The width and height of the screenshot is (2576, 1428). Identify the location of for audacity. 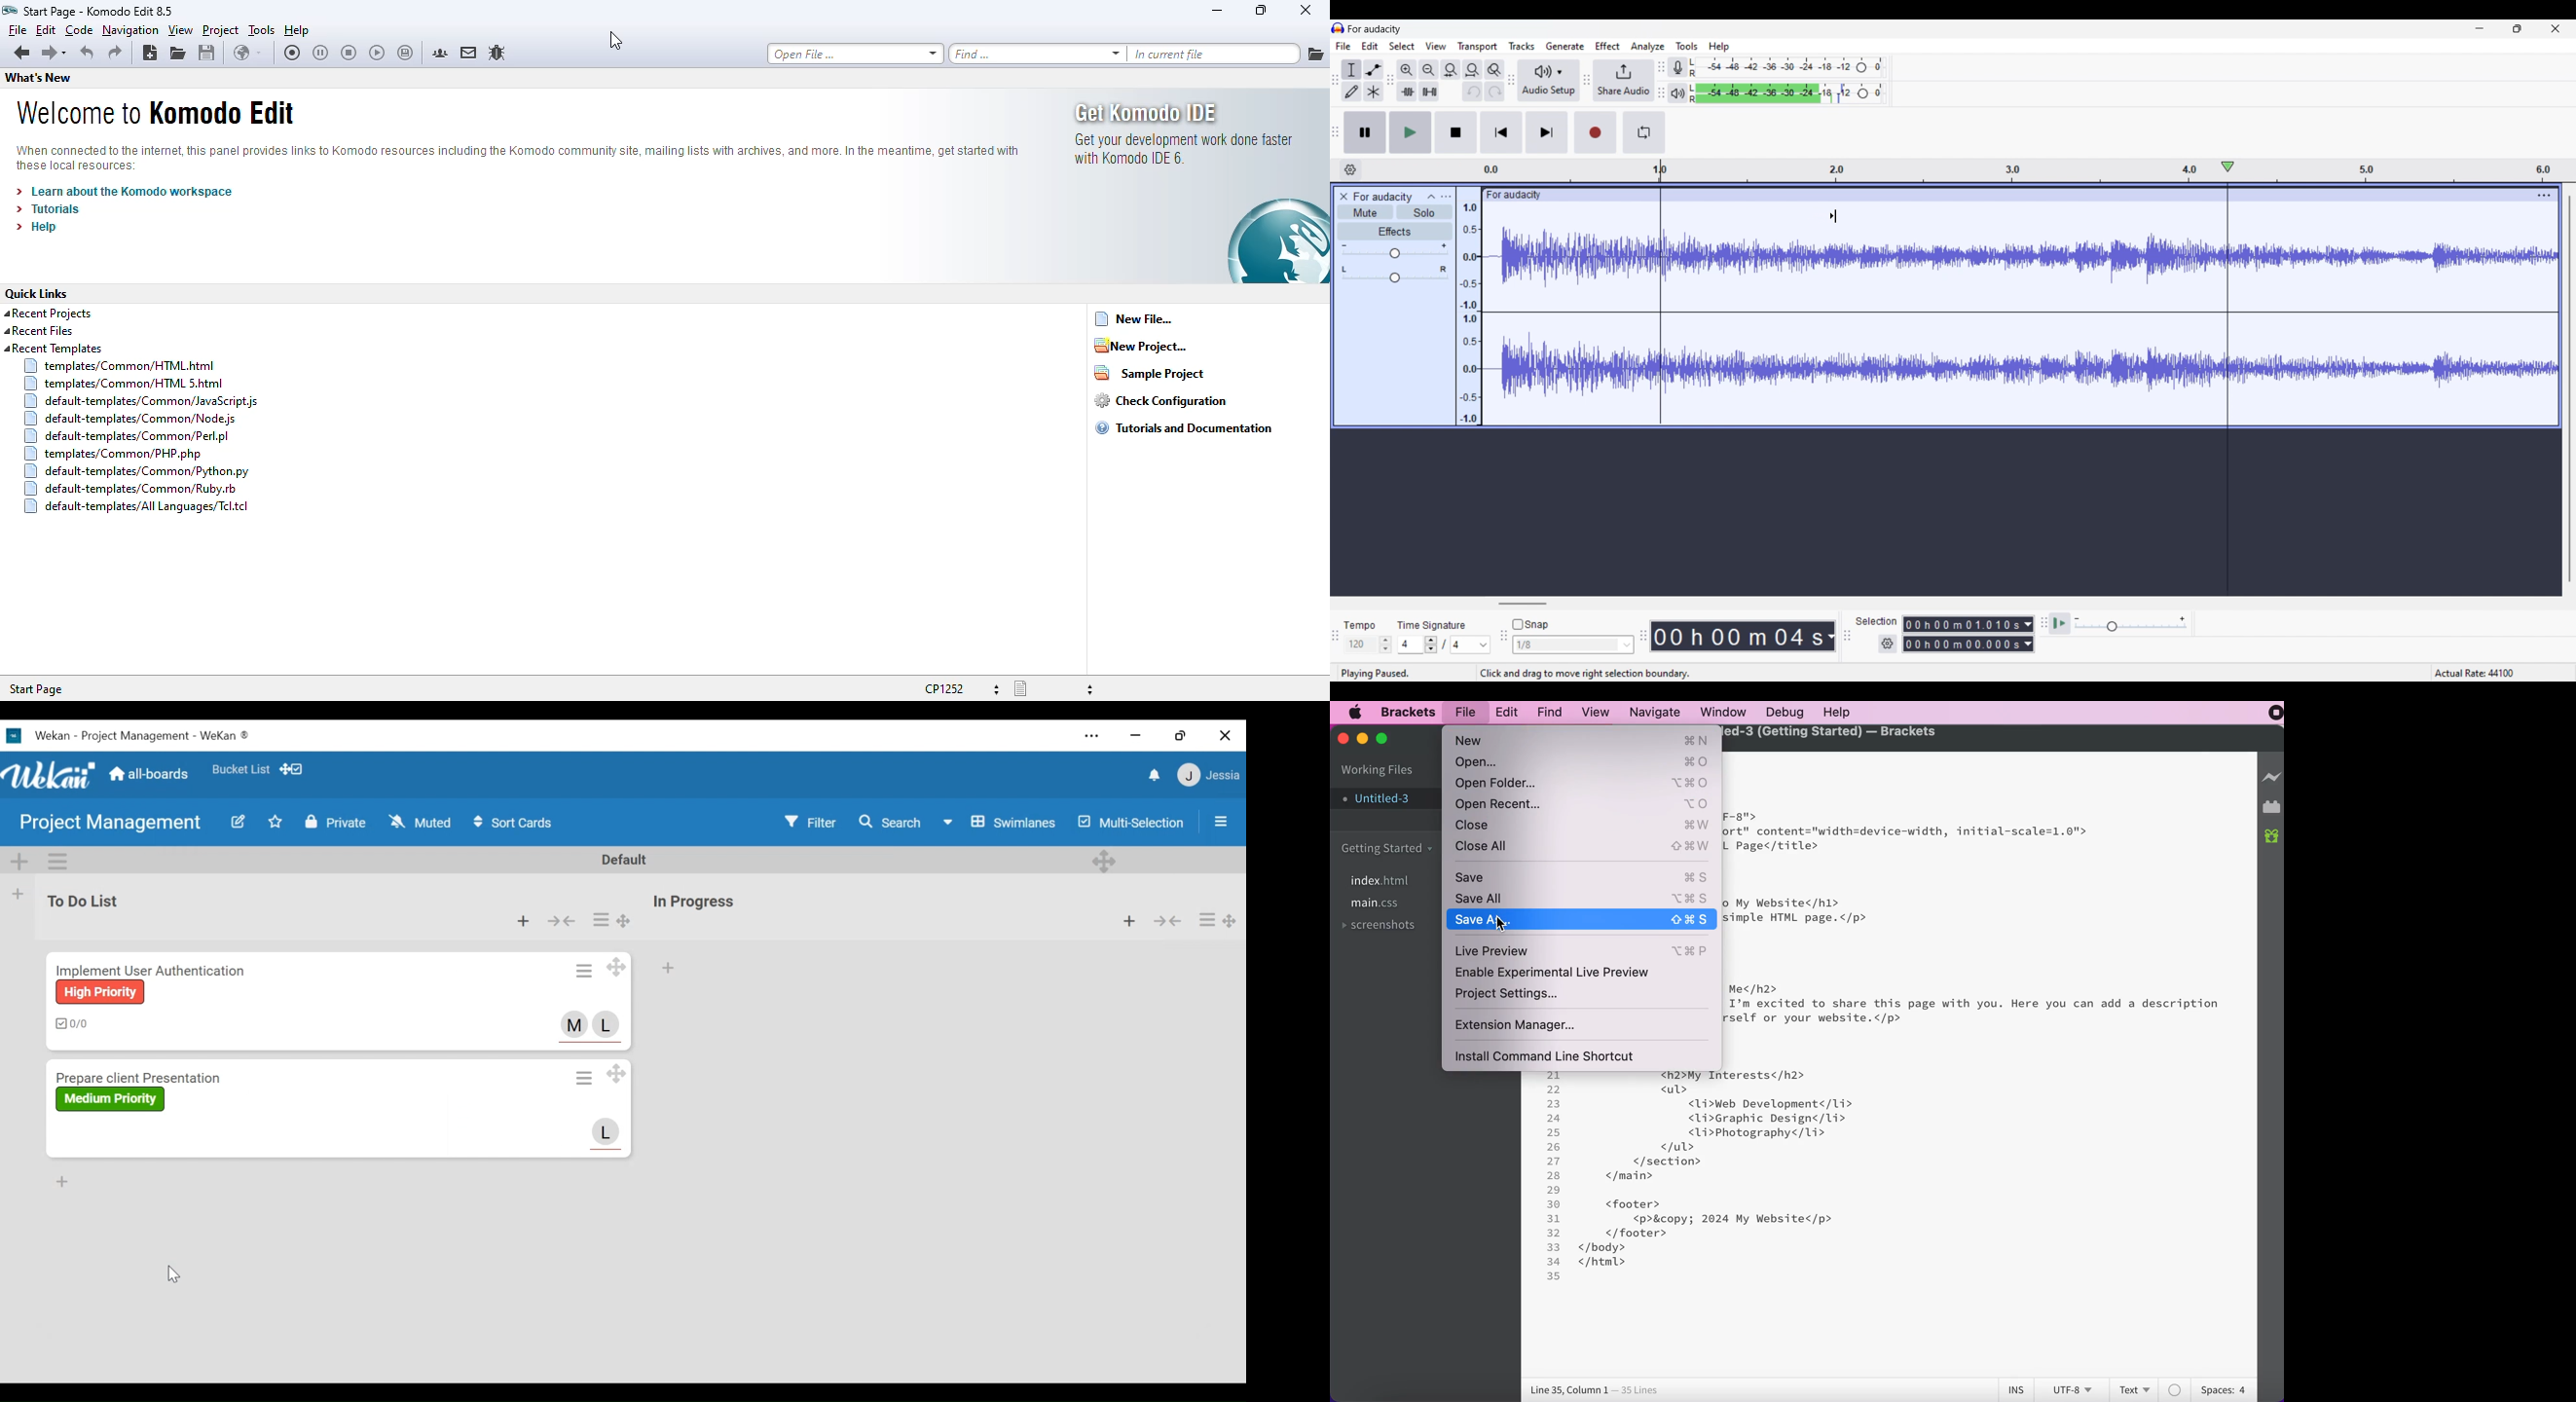
(1383, 197).